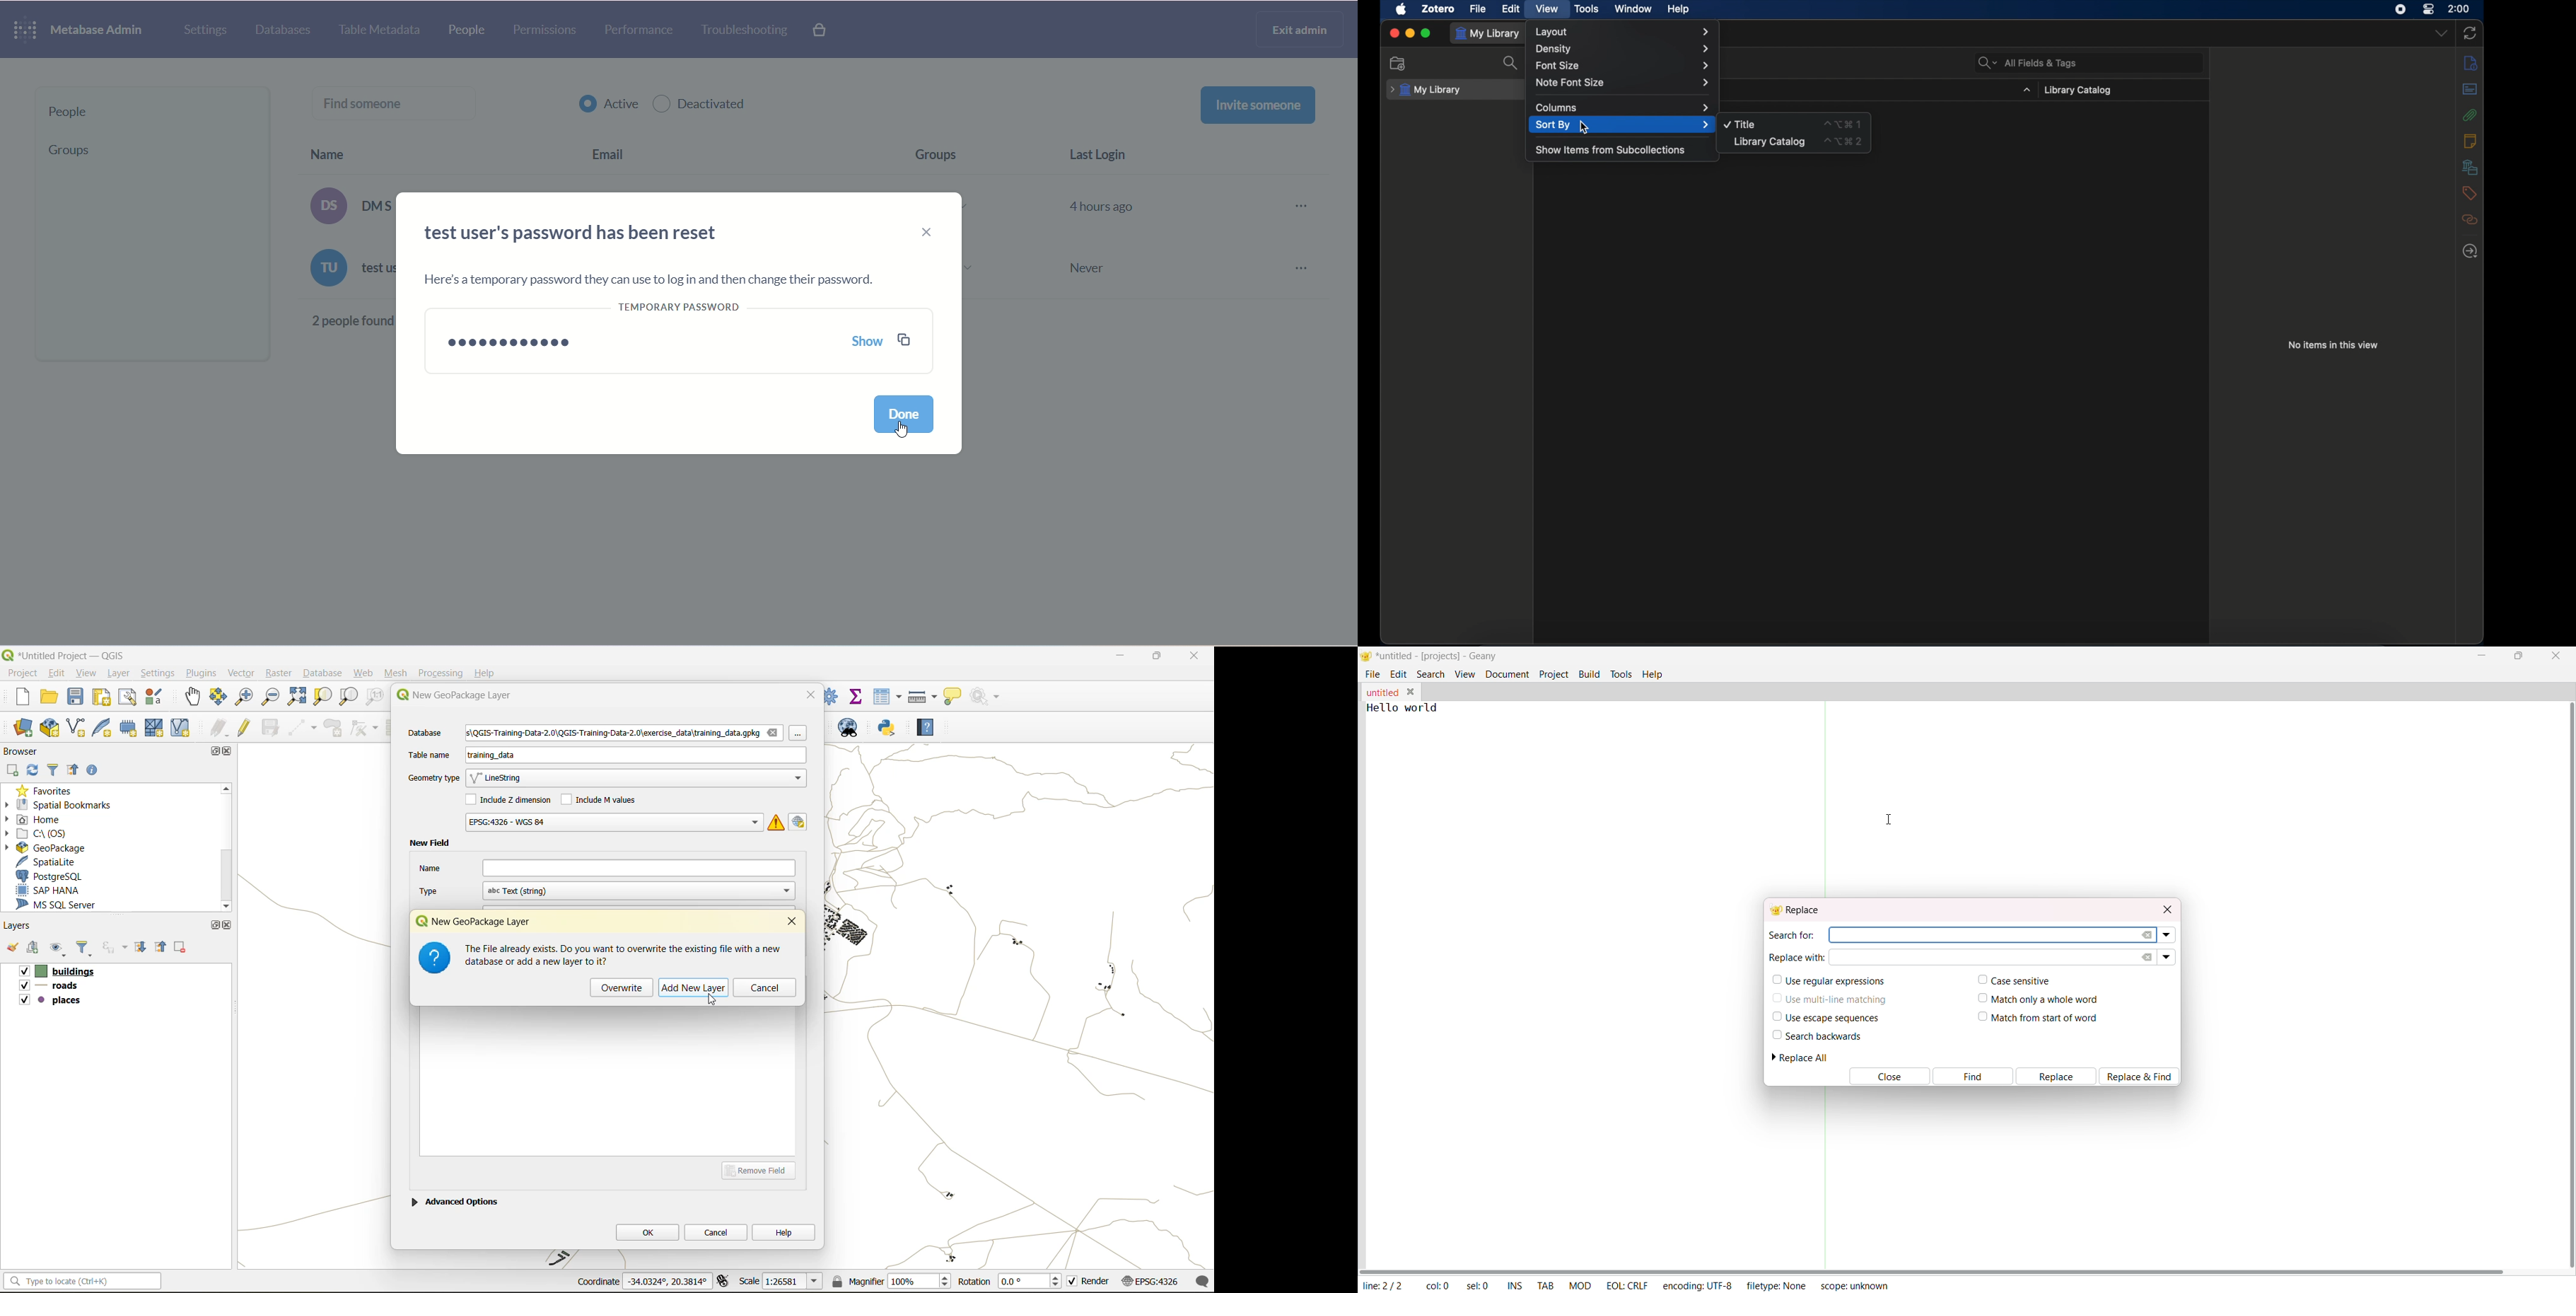 The height and width of the screenshot is (1316, 2576). Describe the element at coordinates (1934, 1270) in the screenshot. I see `horizontal scroll bar` at that location.